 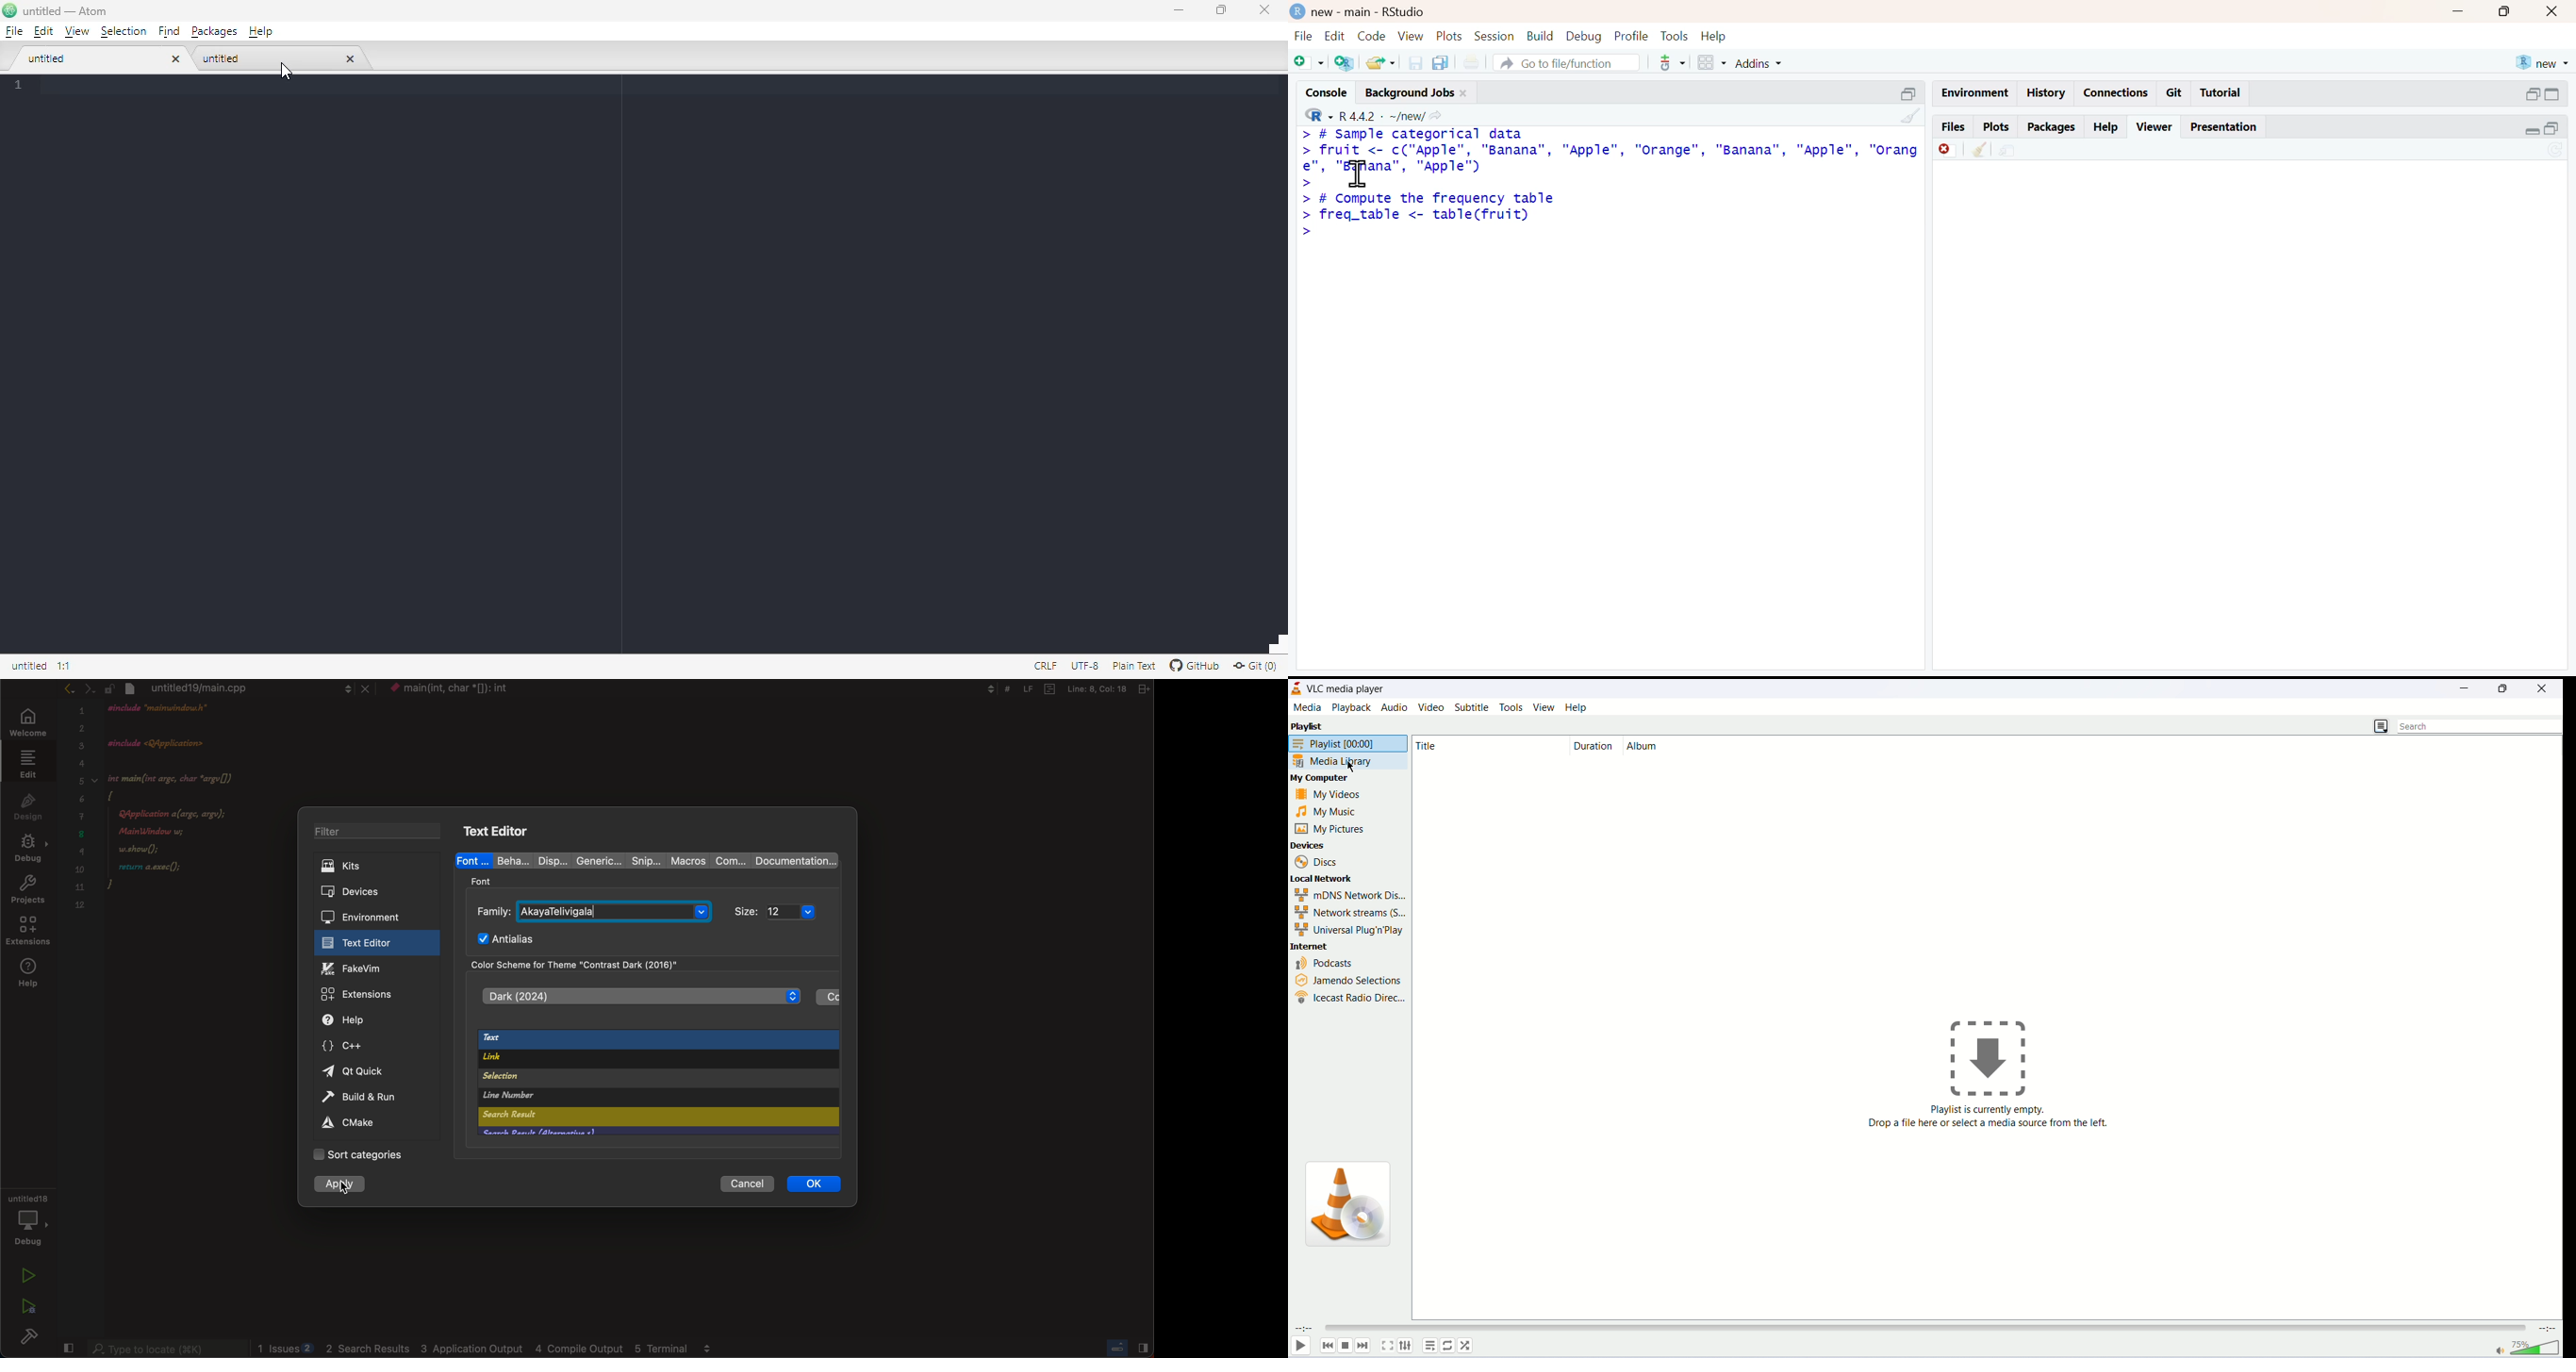 What do you see at coordinates (1672, 63) in the screenshot?
I see `code tools` at bounding box center [1672, 63].